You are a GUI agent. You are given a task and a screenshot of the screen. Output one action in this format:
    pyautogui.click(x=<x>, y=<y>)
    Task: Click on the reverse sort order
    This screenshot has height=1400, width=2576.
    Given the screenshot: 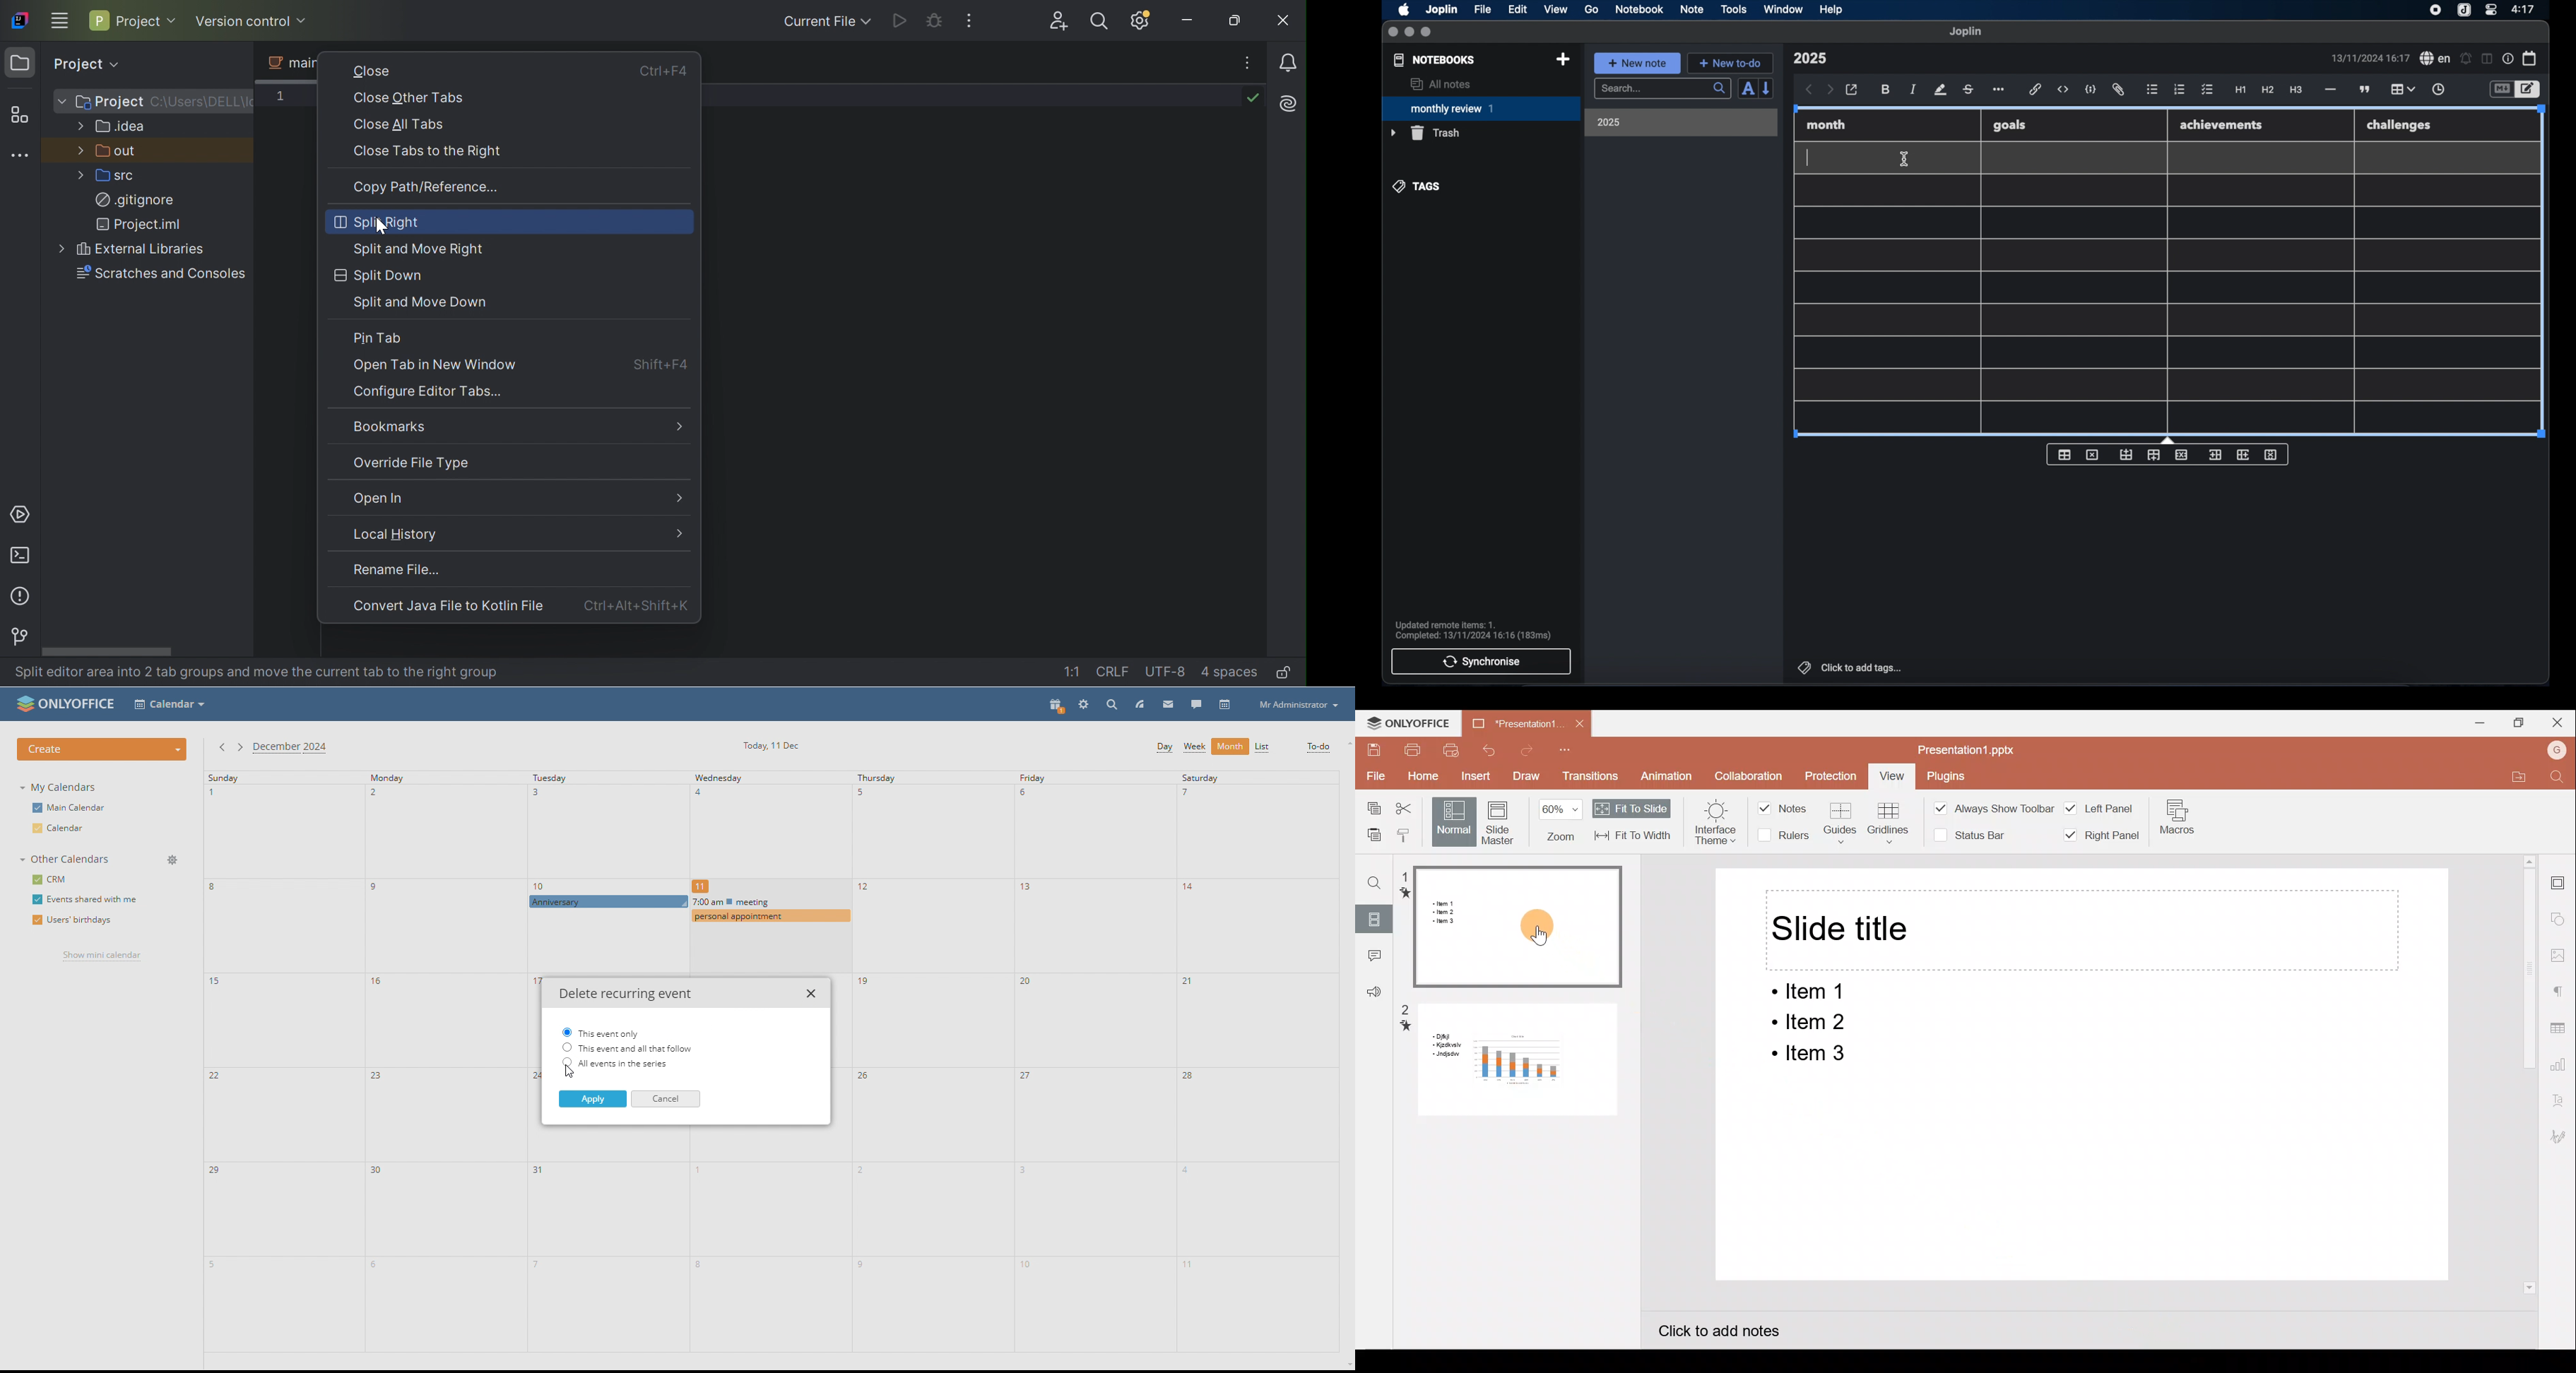 What is the action you would take?
    pyautogui.click(x=1767, y=88)
    